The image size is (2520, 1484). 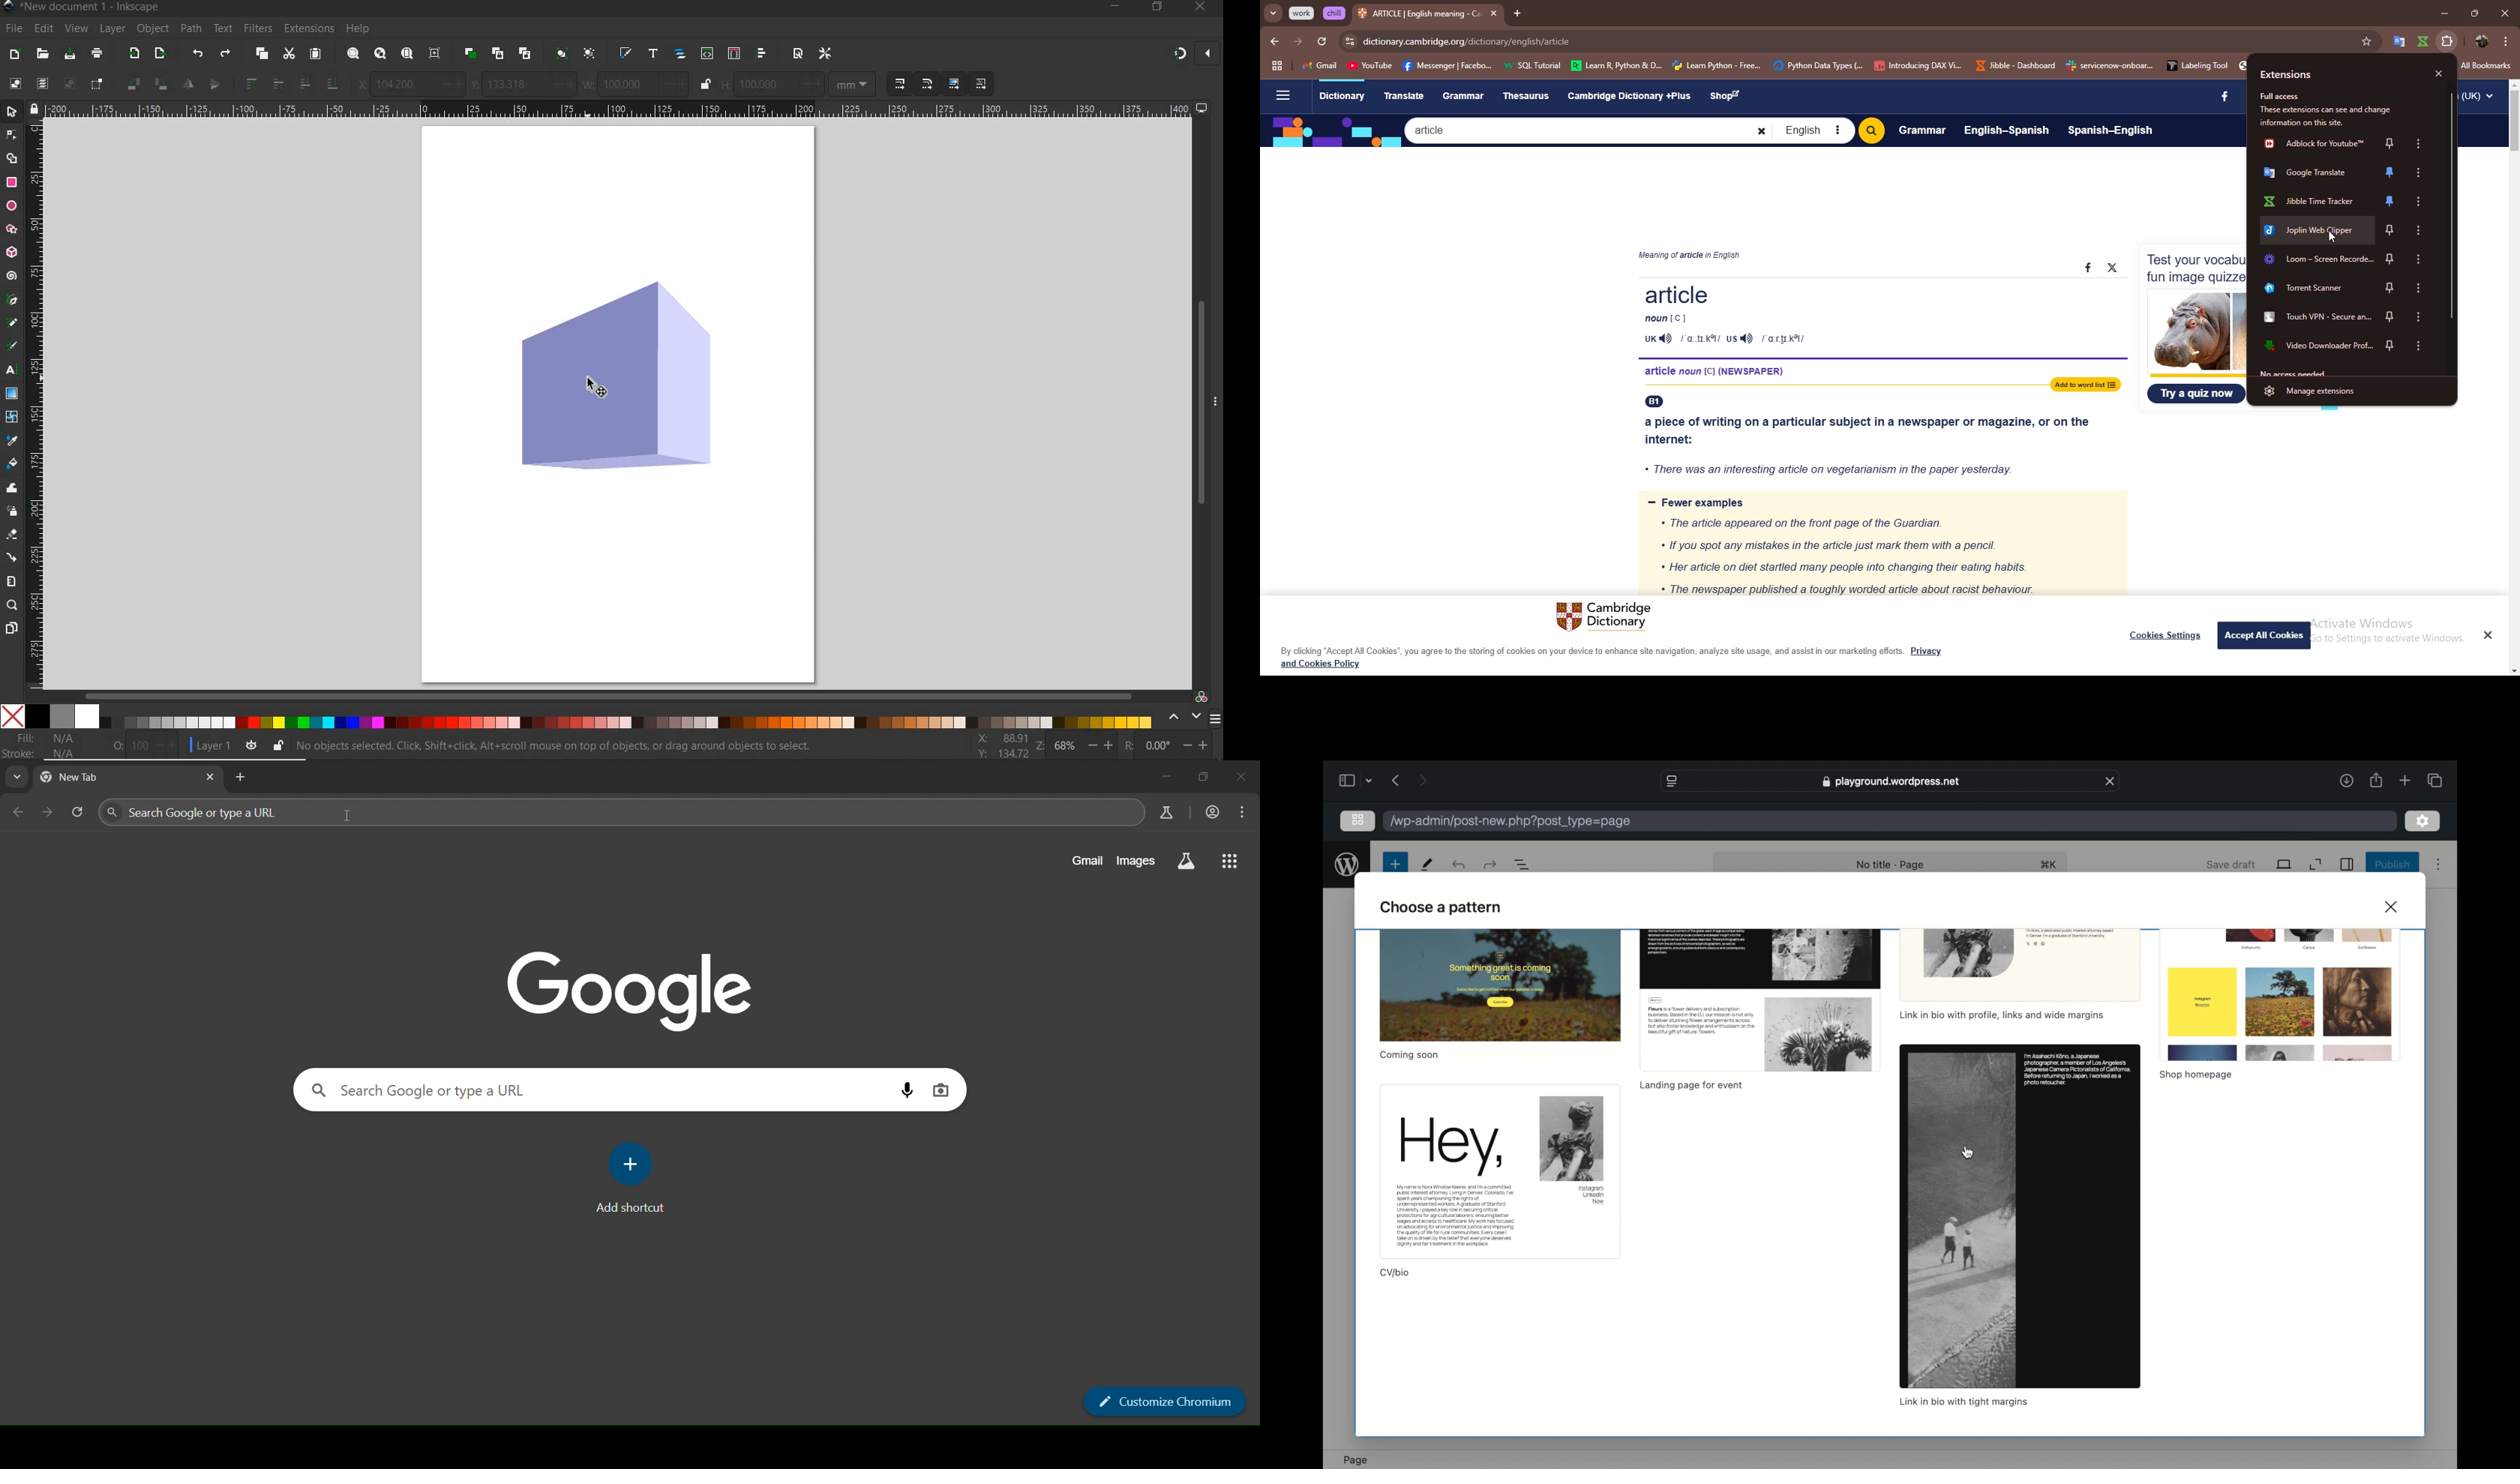 What do you see at coordinates (942, 1092) in the screenshot?
I see `image search` at bounding box center [942, 1092].